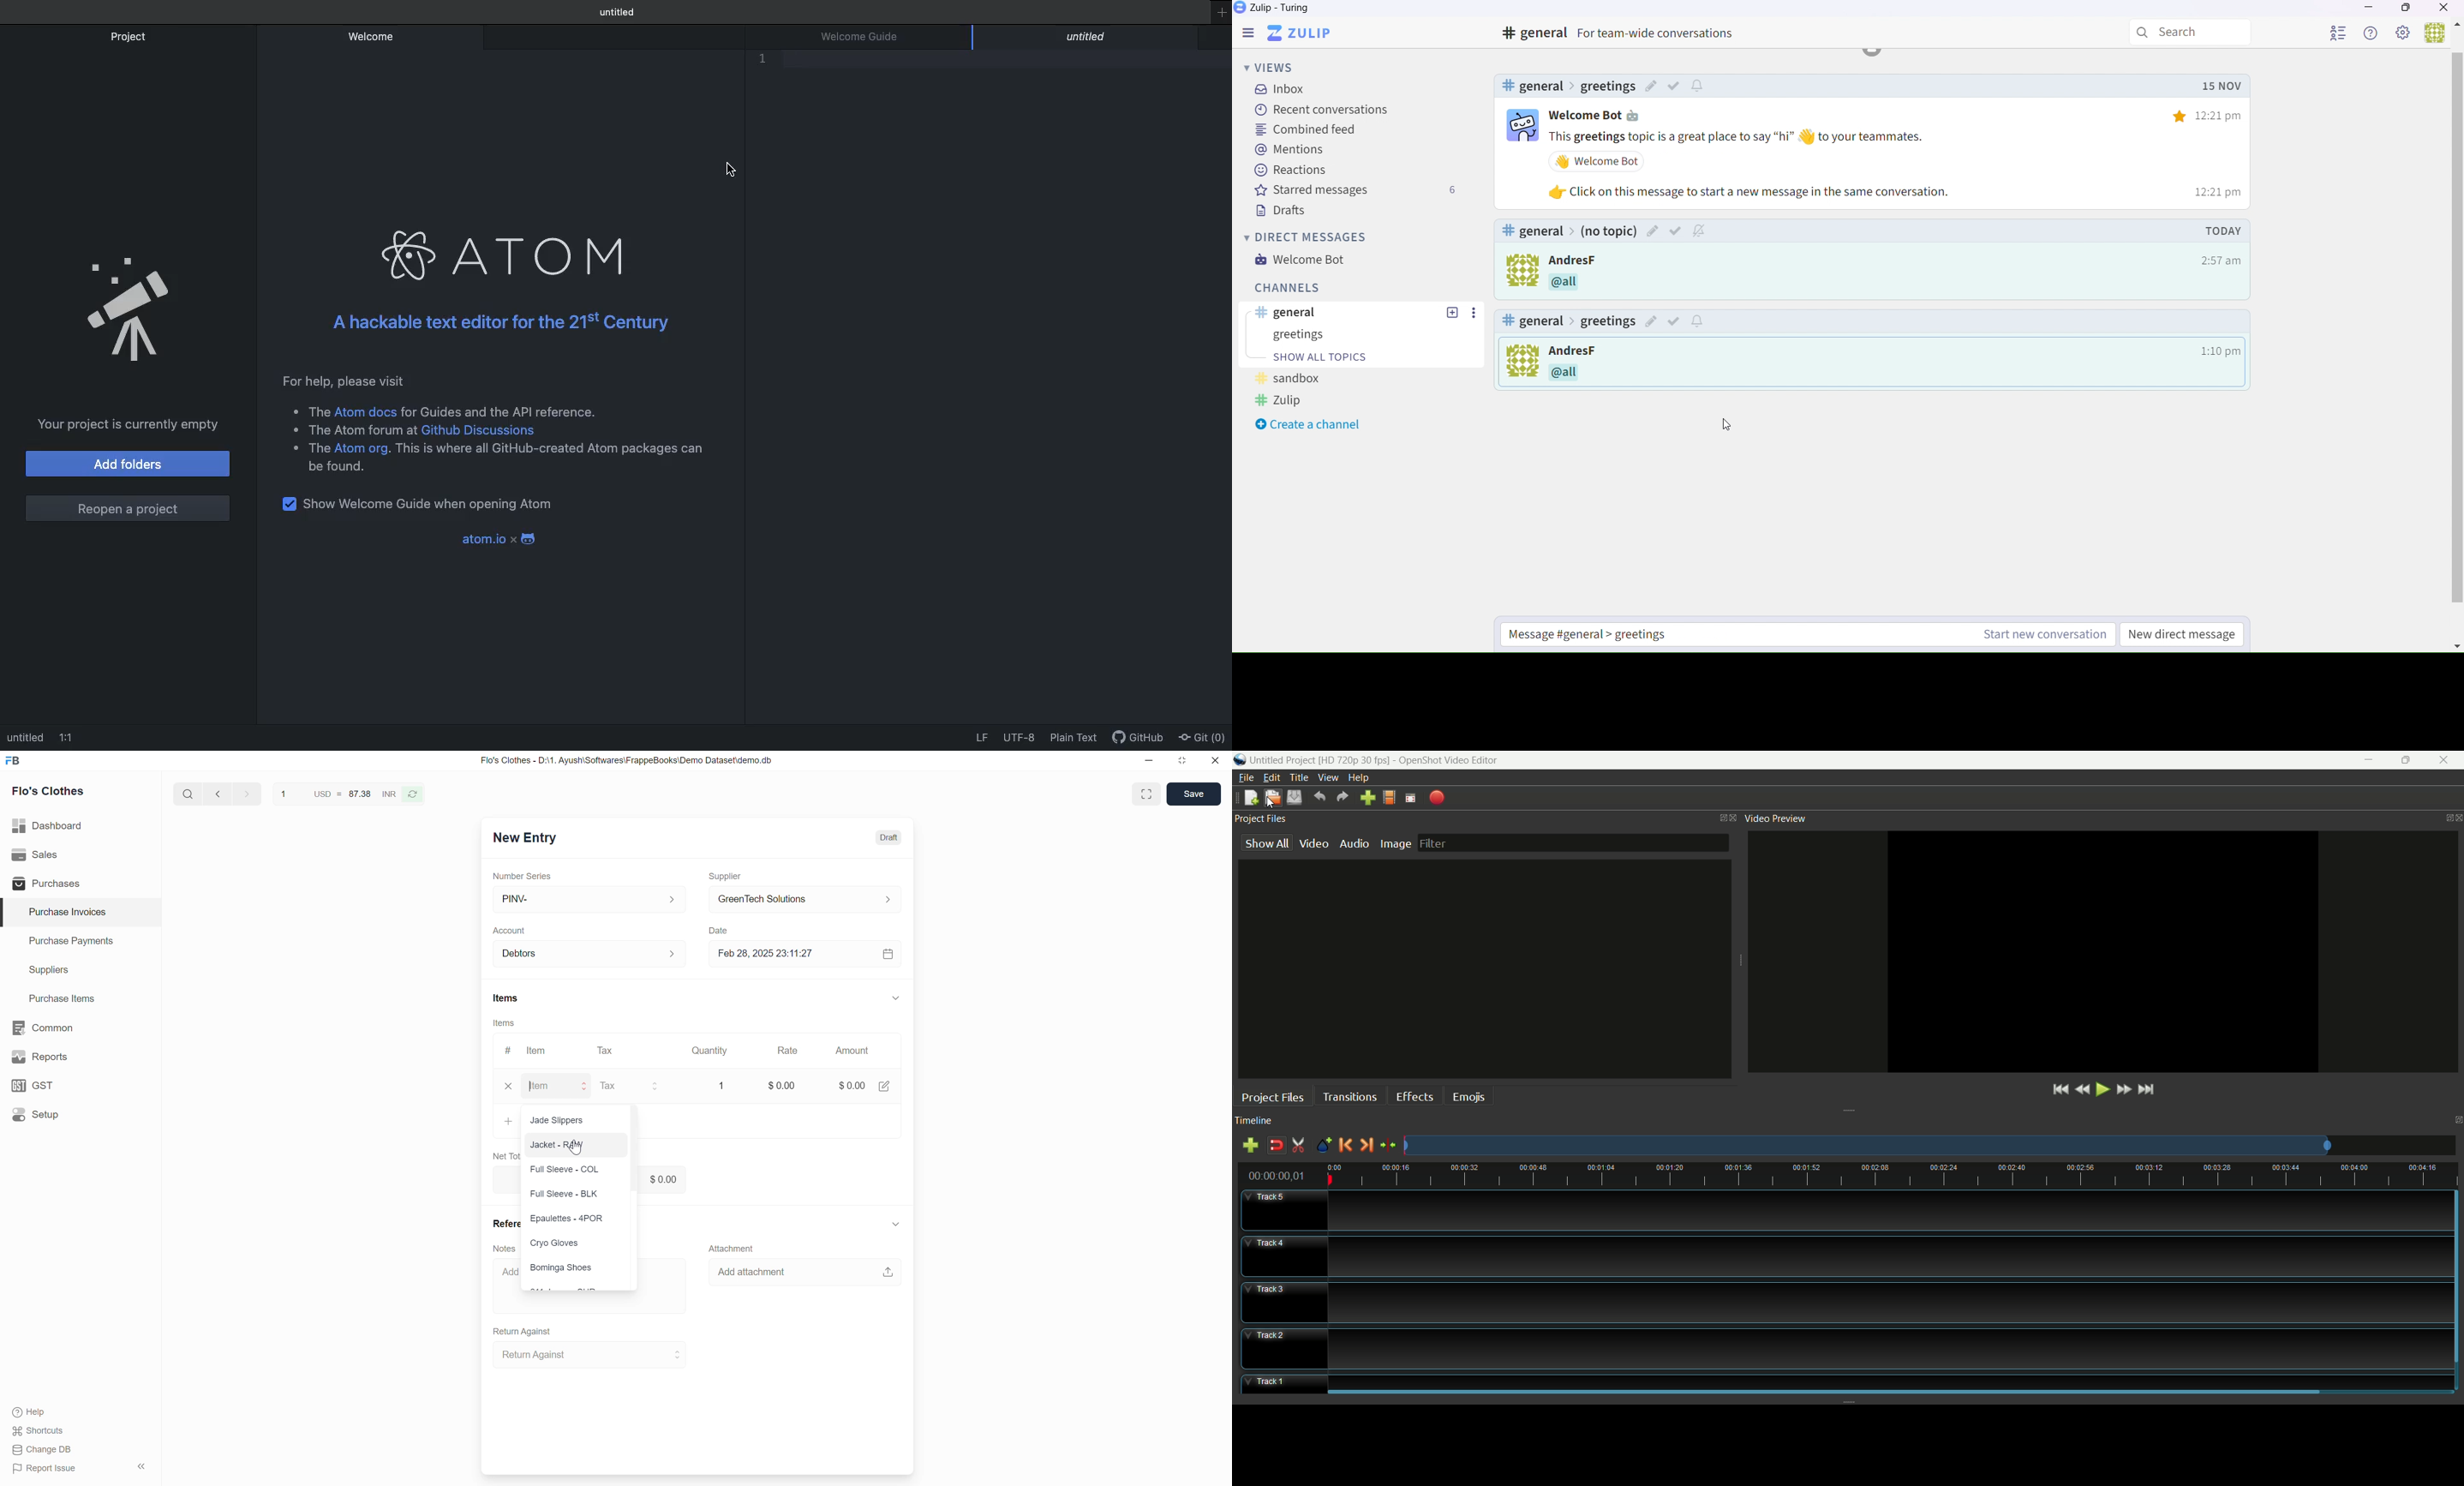 This screenshot has width=2464, height=1512. Describe the element at coordinates (374, 39) in the screenshot. I see `Welcome` at that location.